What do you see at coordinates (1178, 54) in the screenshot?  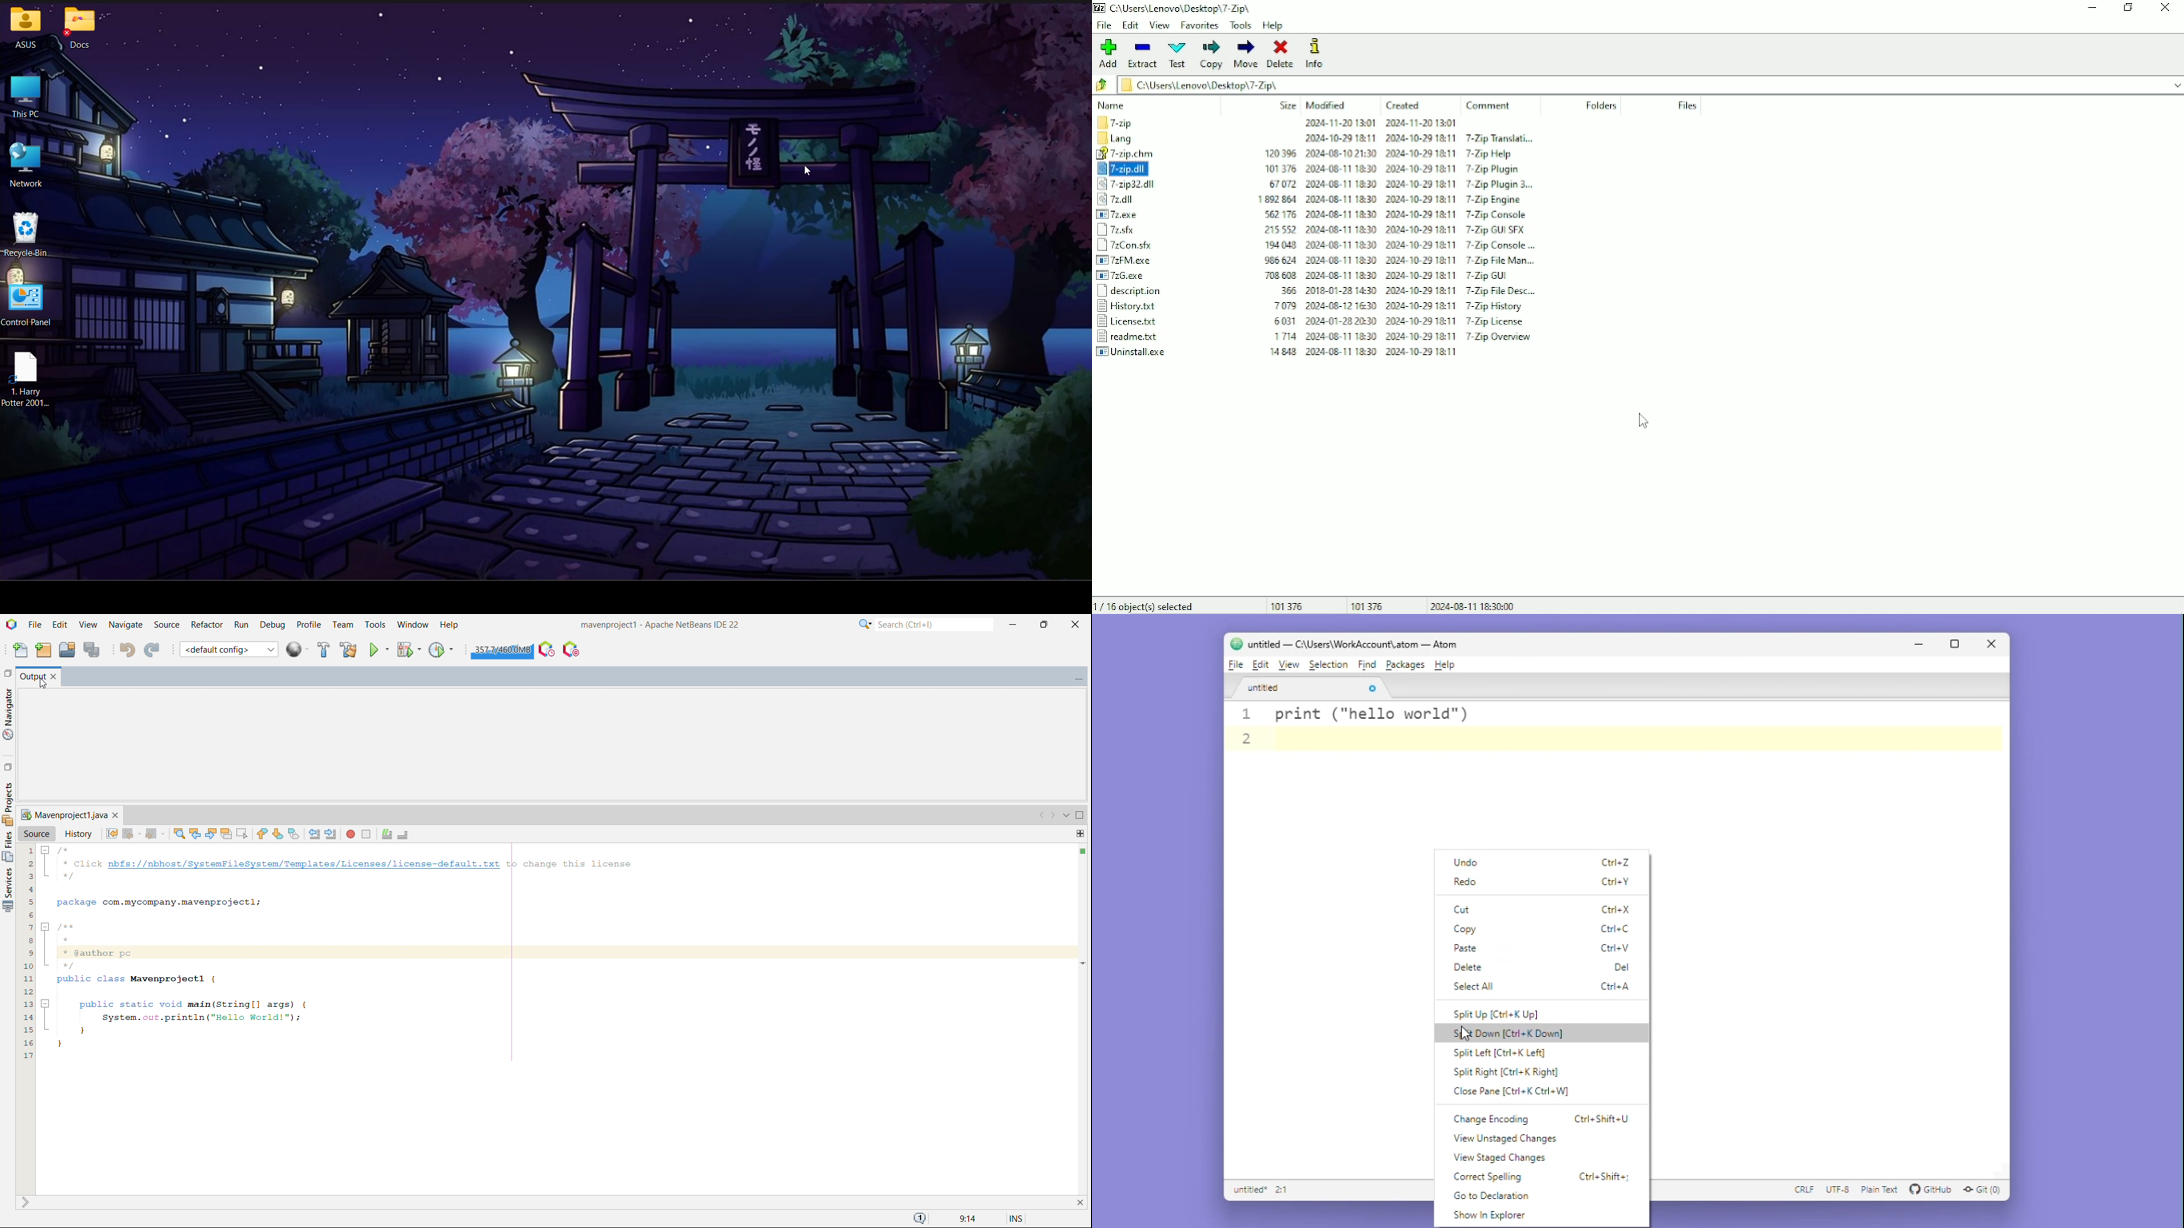 I see `Test` at bounding box center [1178, 54].